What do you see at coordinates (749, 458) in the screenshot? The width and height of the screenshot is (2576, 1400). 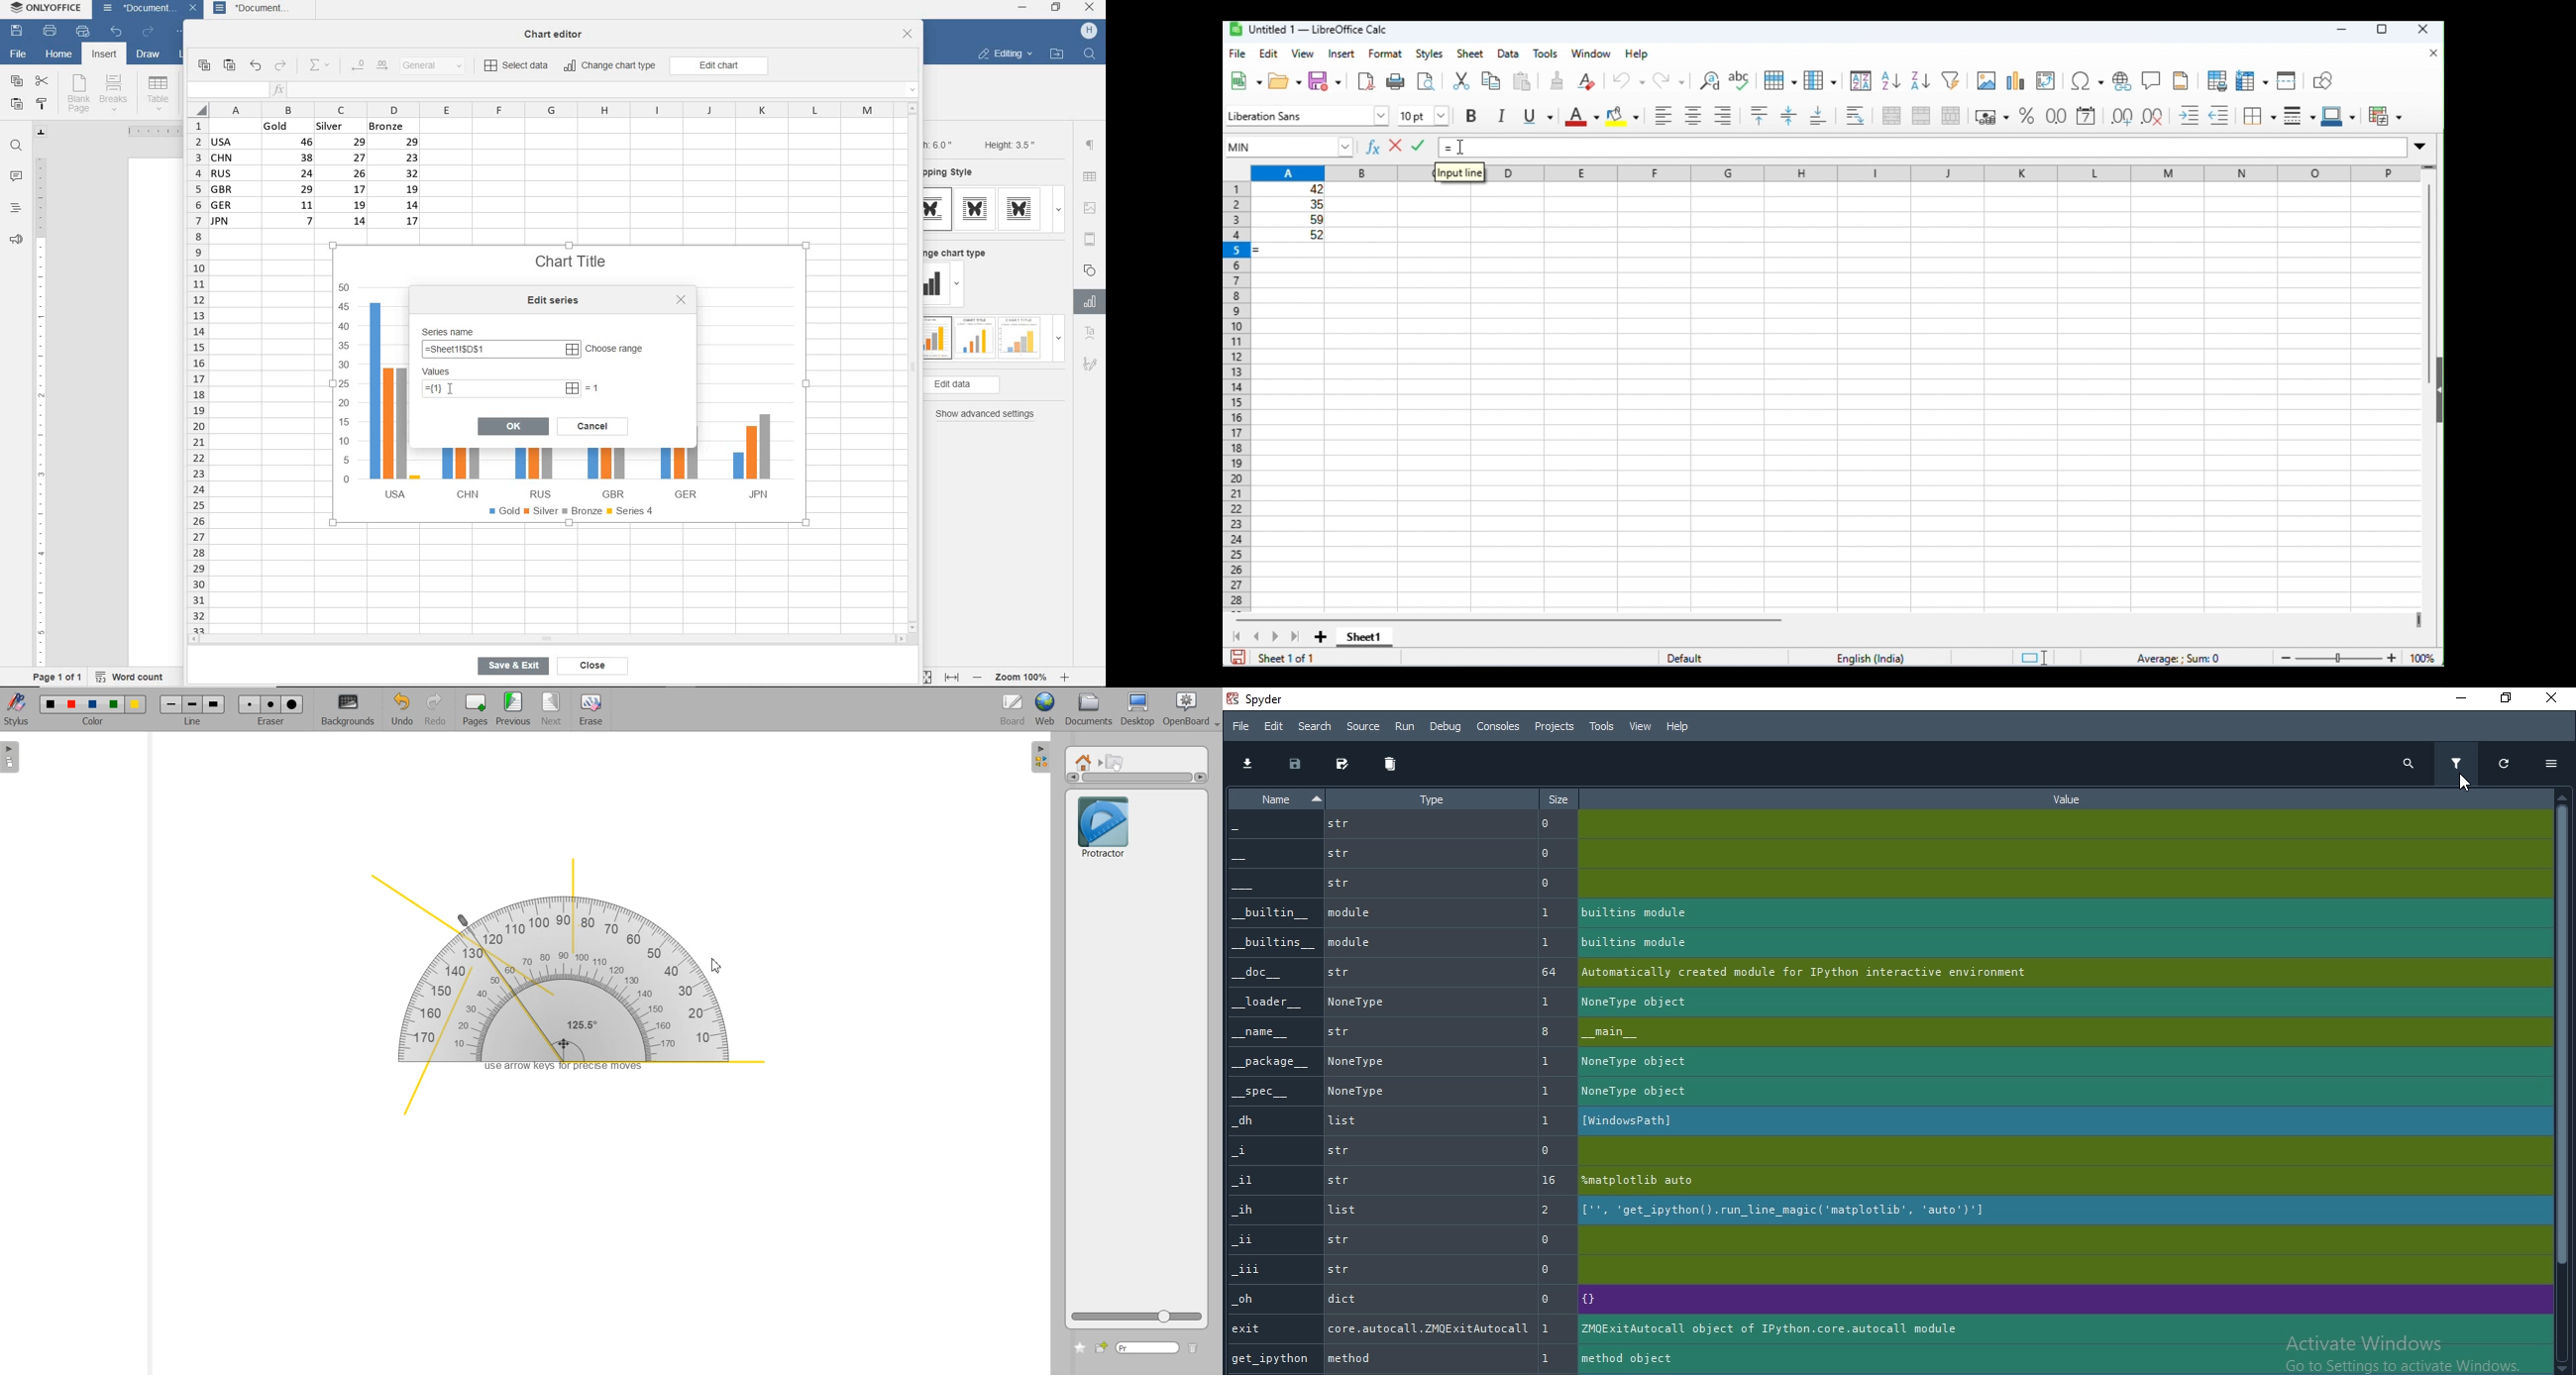 I see `JPN` at bounding box center [749, 458].